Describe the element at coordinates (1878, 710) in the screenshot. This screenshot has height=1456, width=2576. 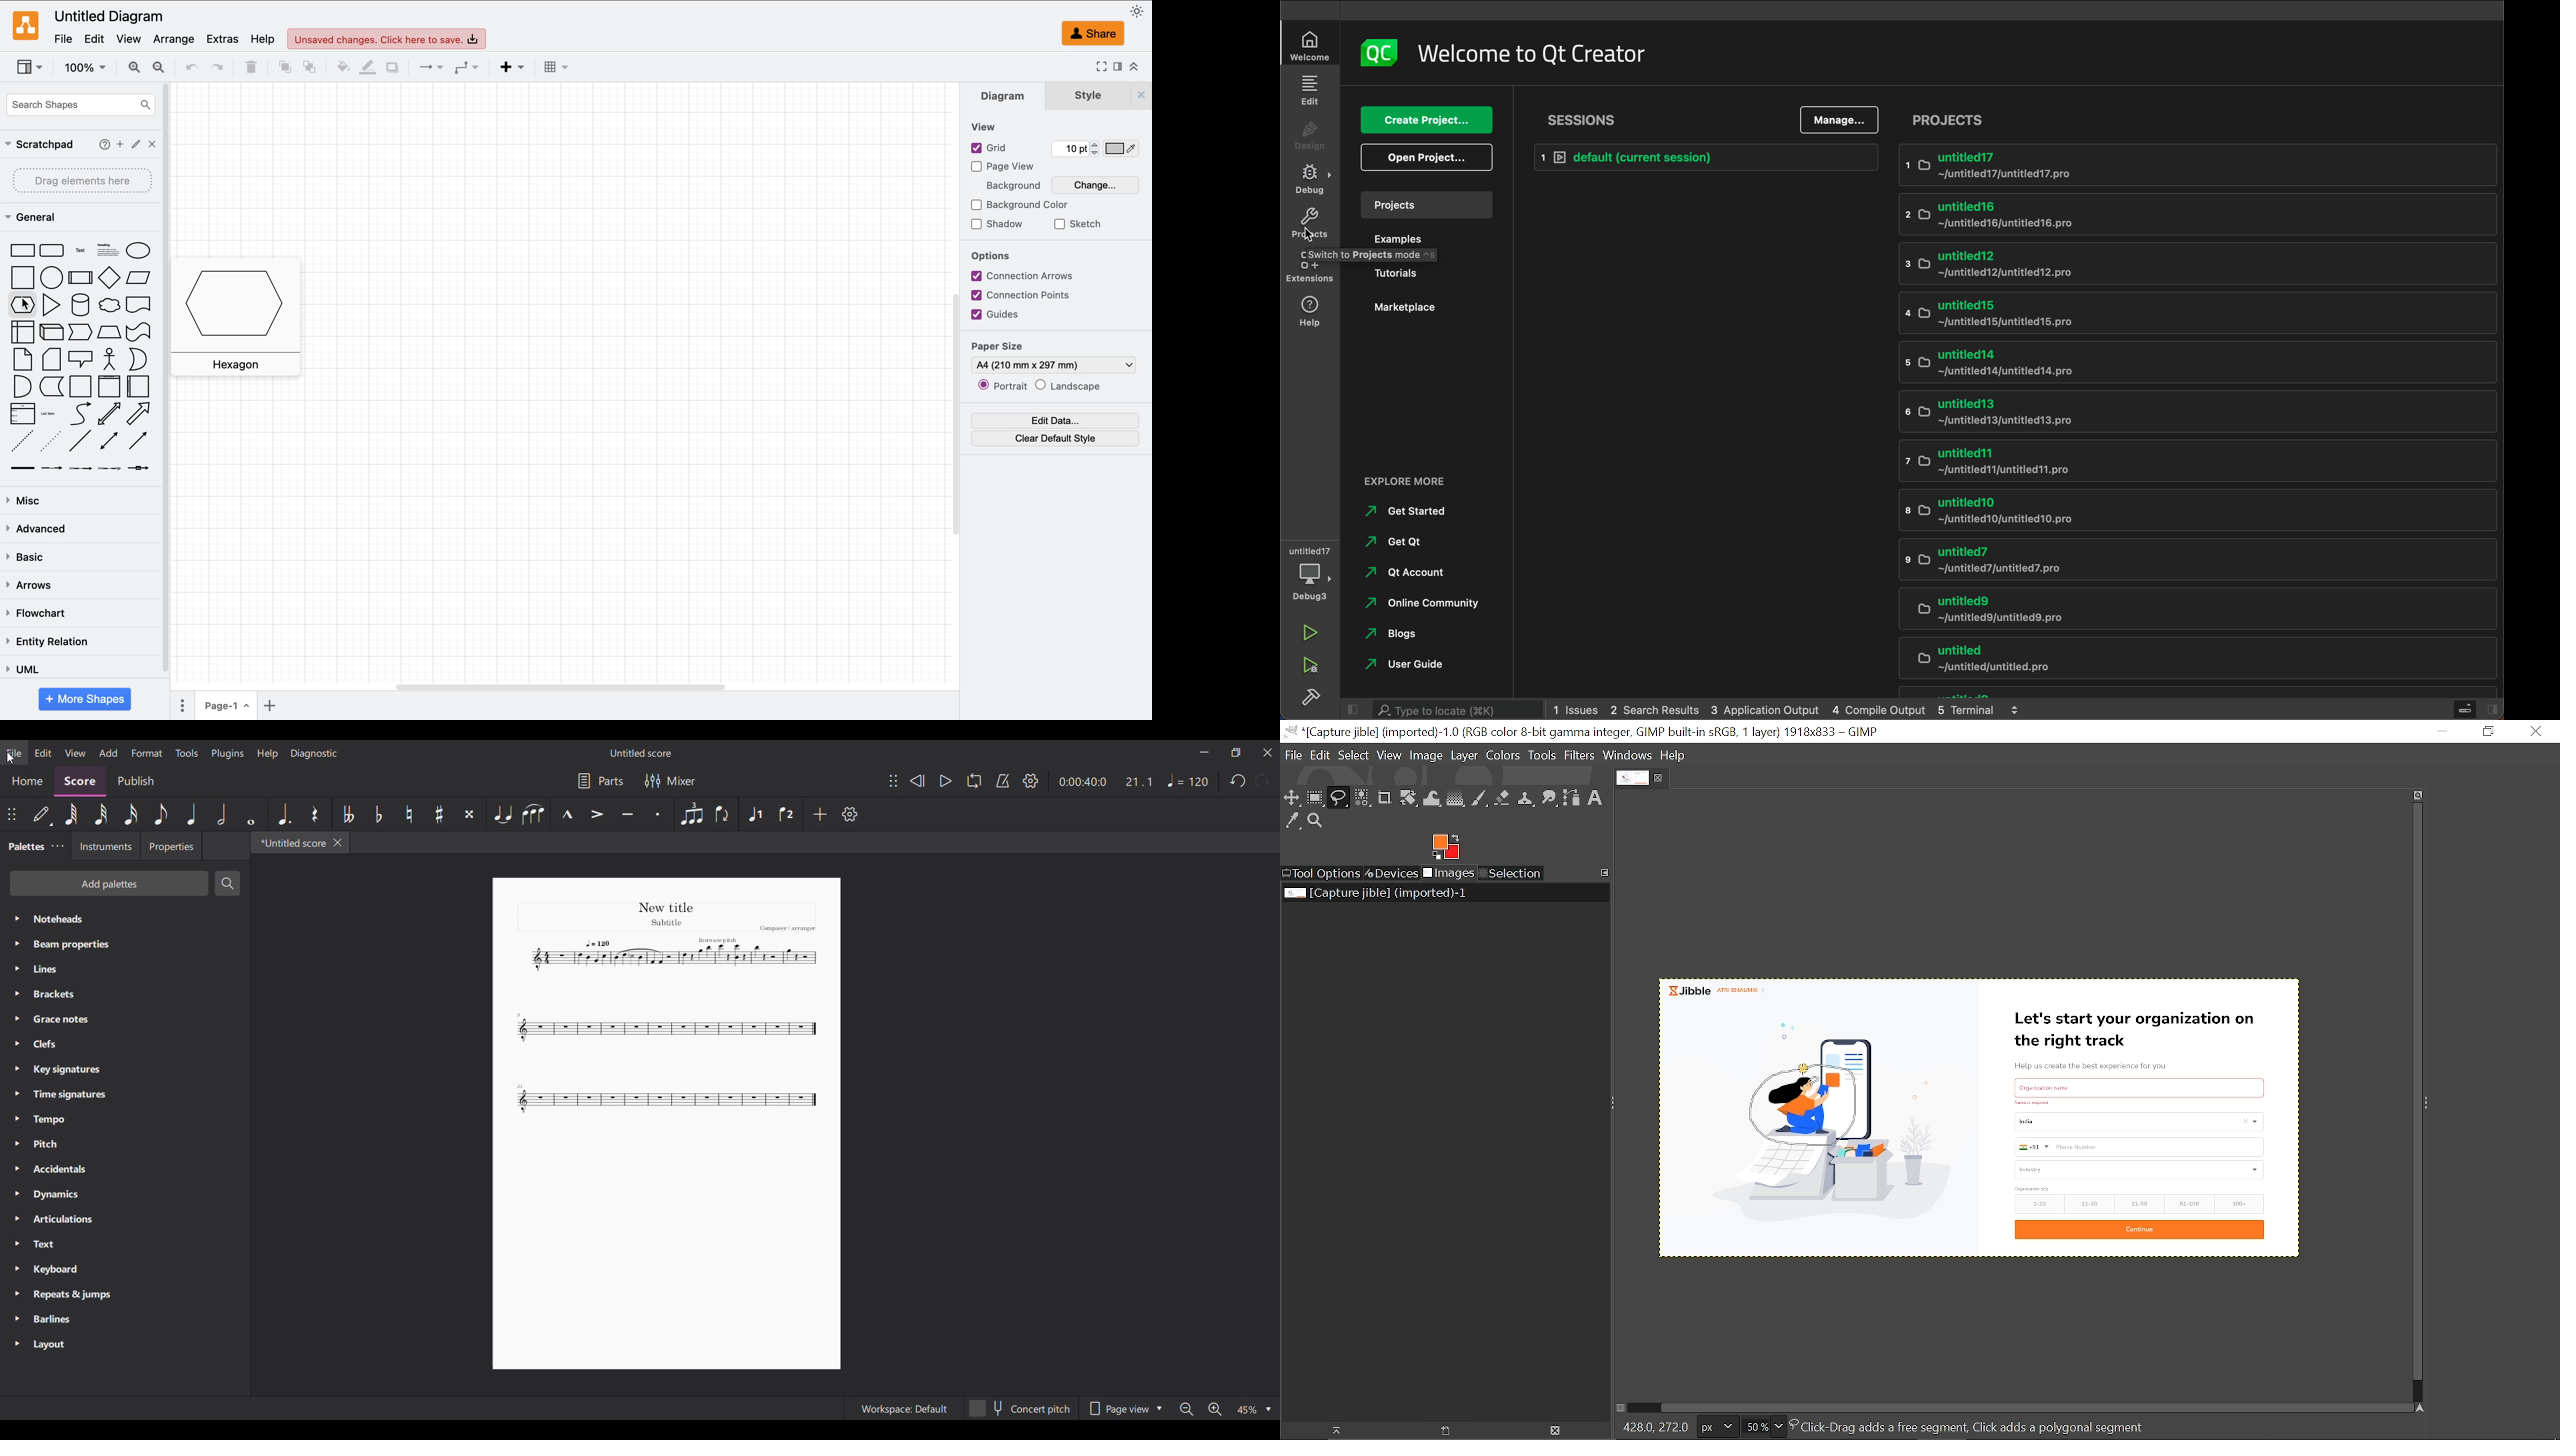
I see `compile output` at that location.